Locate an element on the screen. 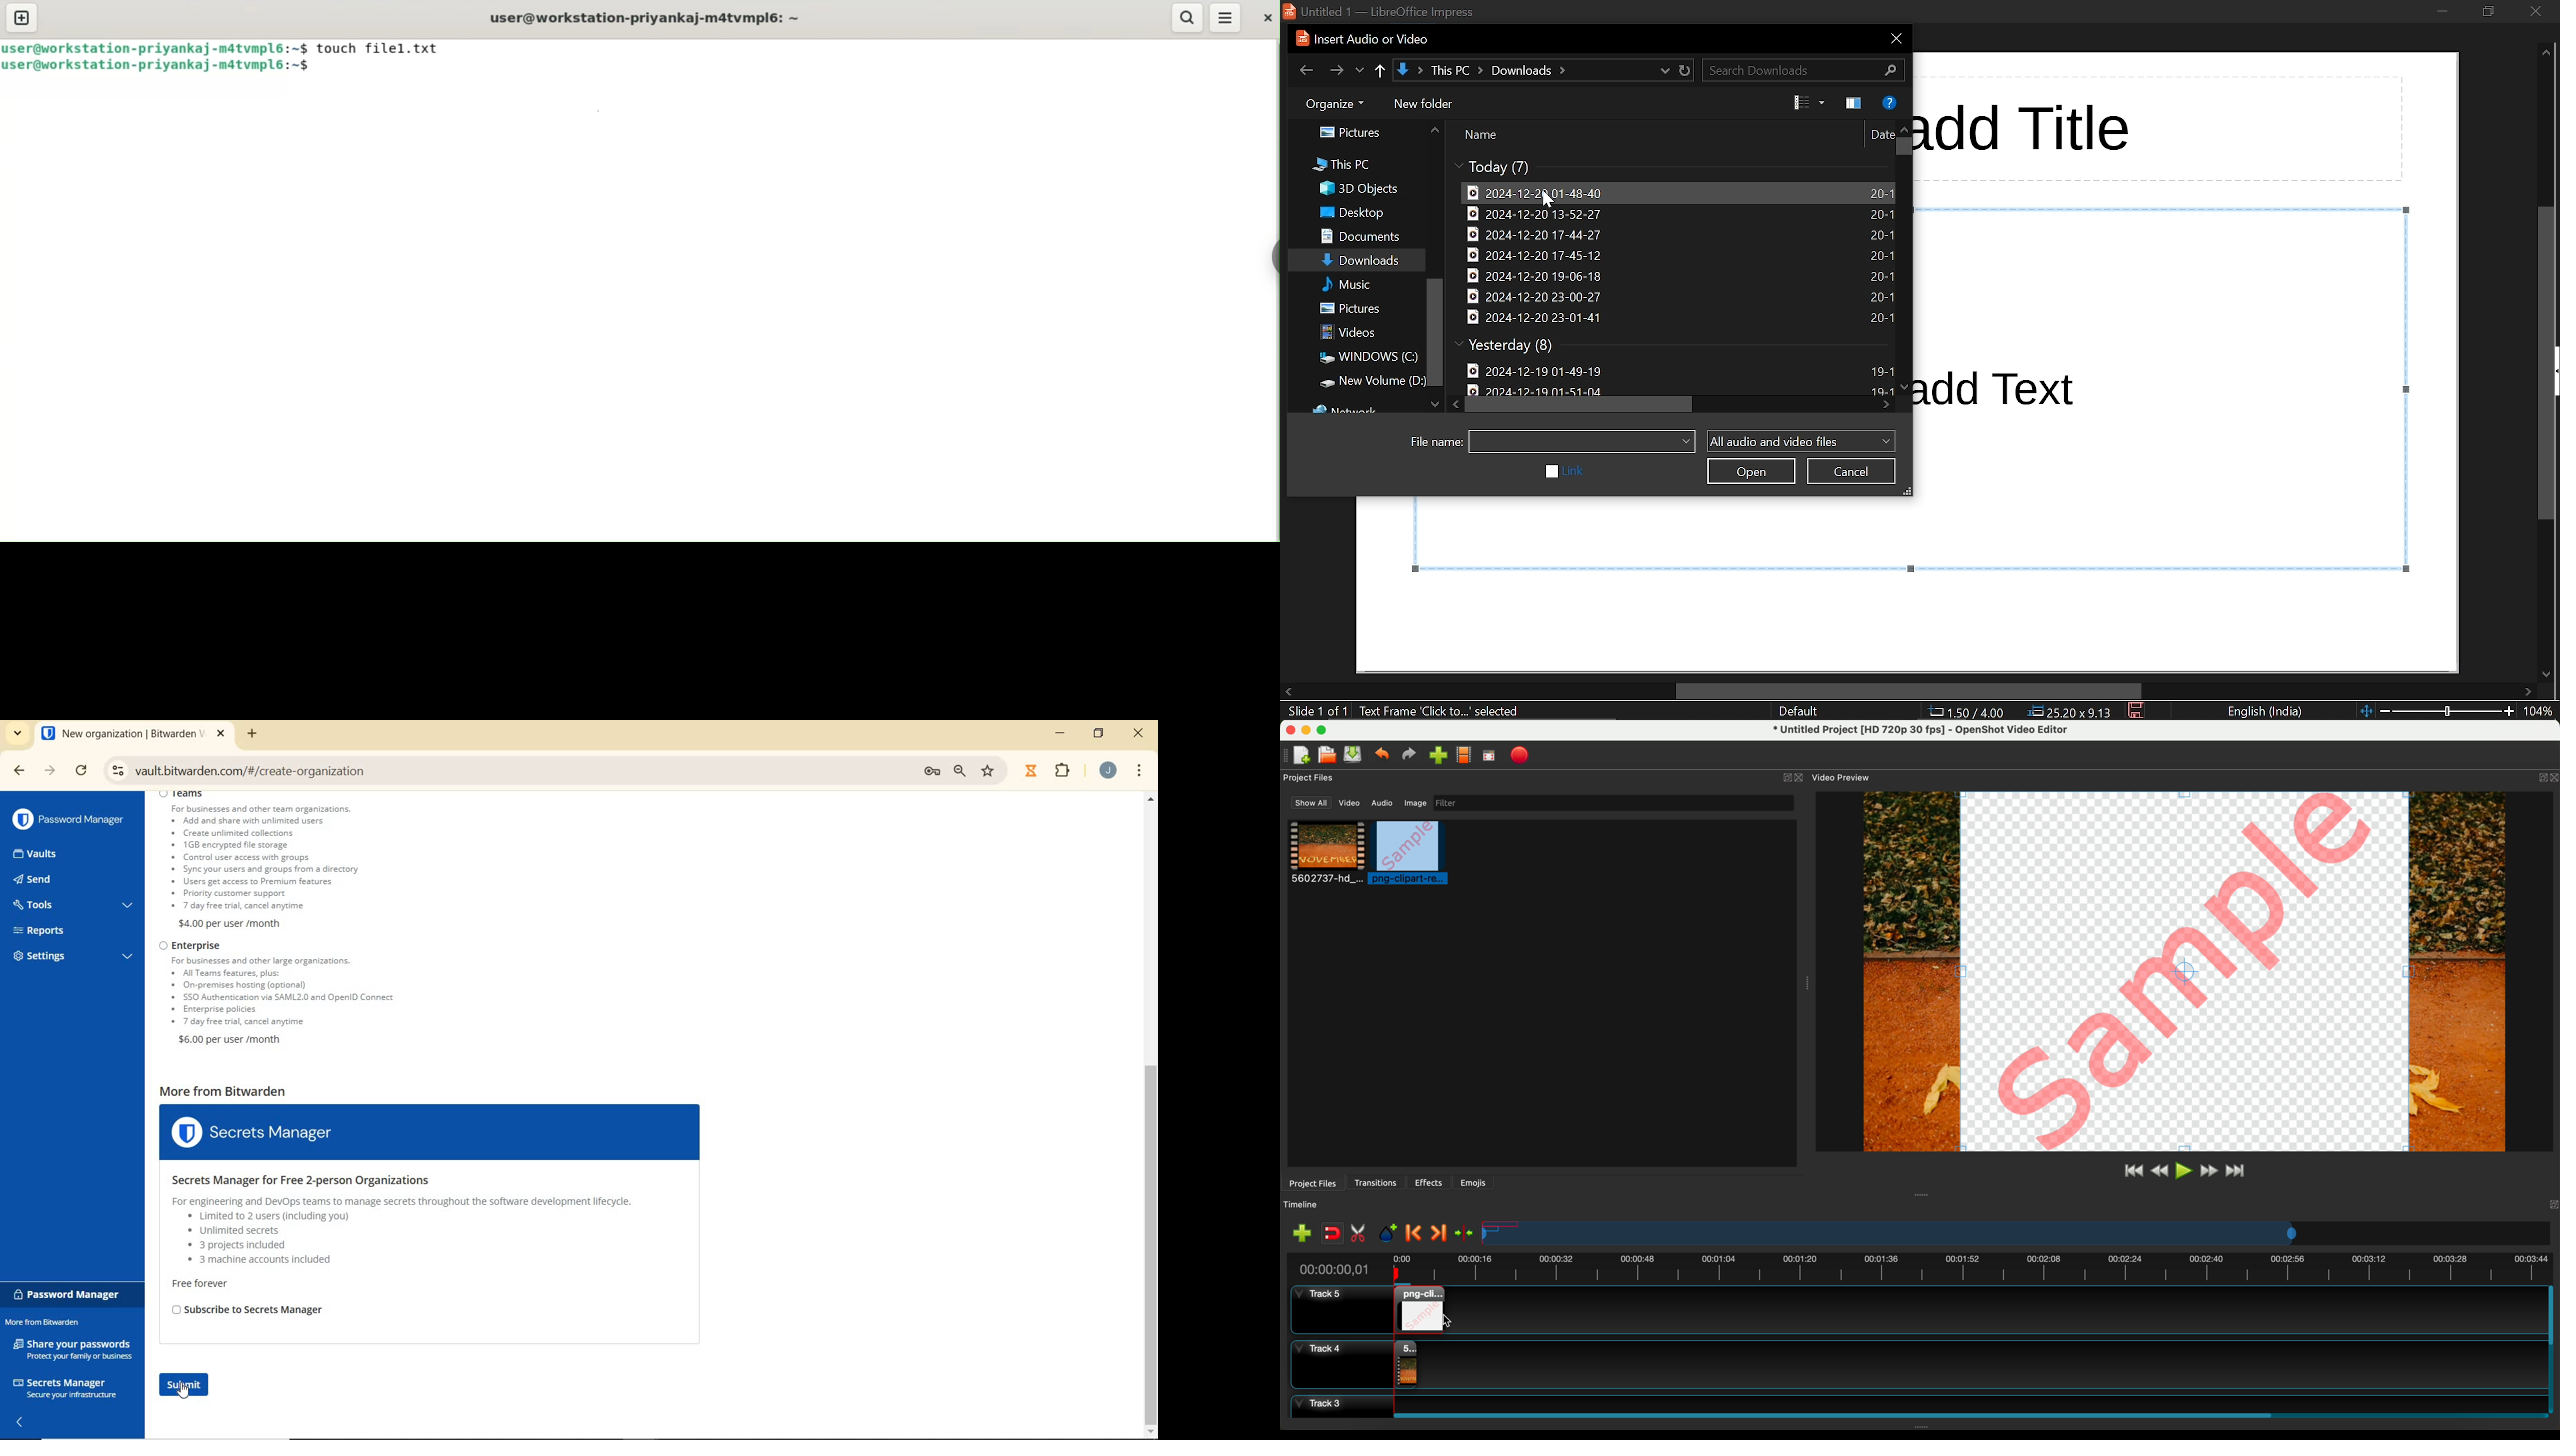 Image resolution: width=2576 pixels, height=1456 pixels. save is located at coordinates (2137, 711).